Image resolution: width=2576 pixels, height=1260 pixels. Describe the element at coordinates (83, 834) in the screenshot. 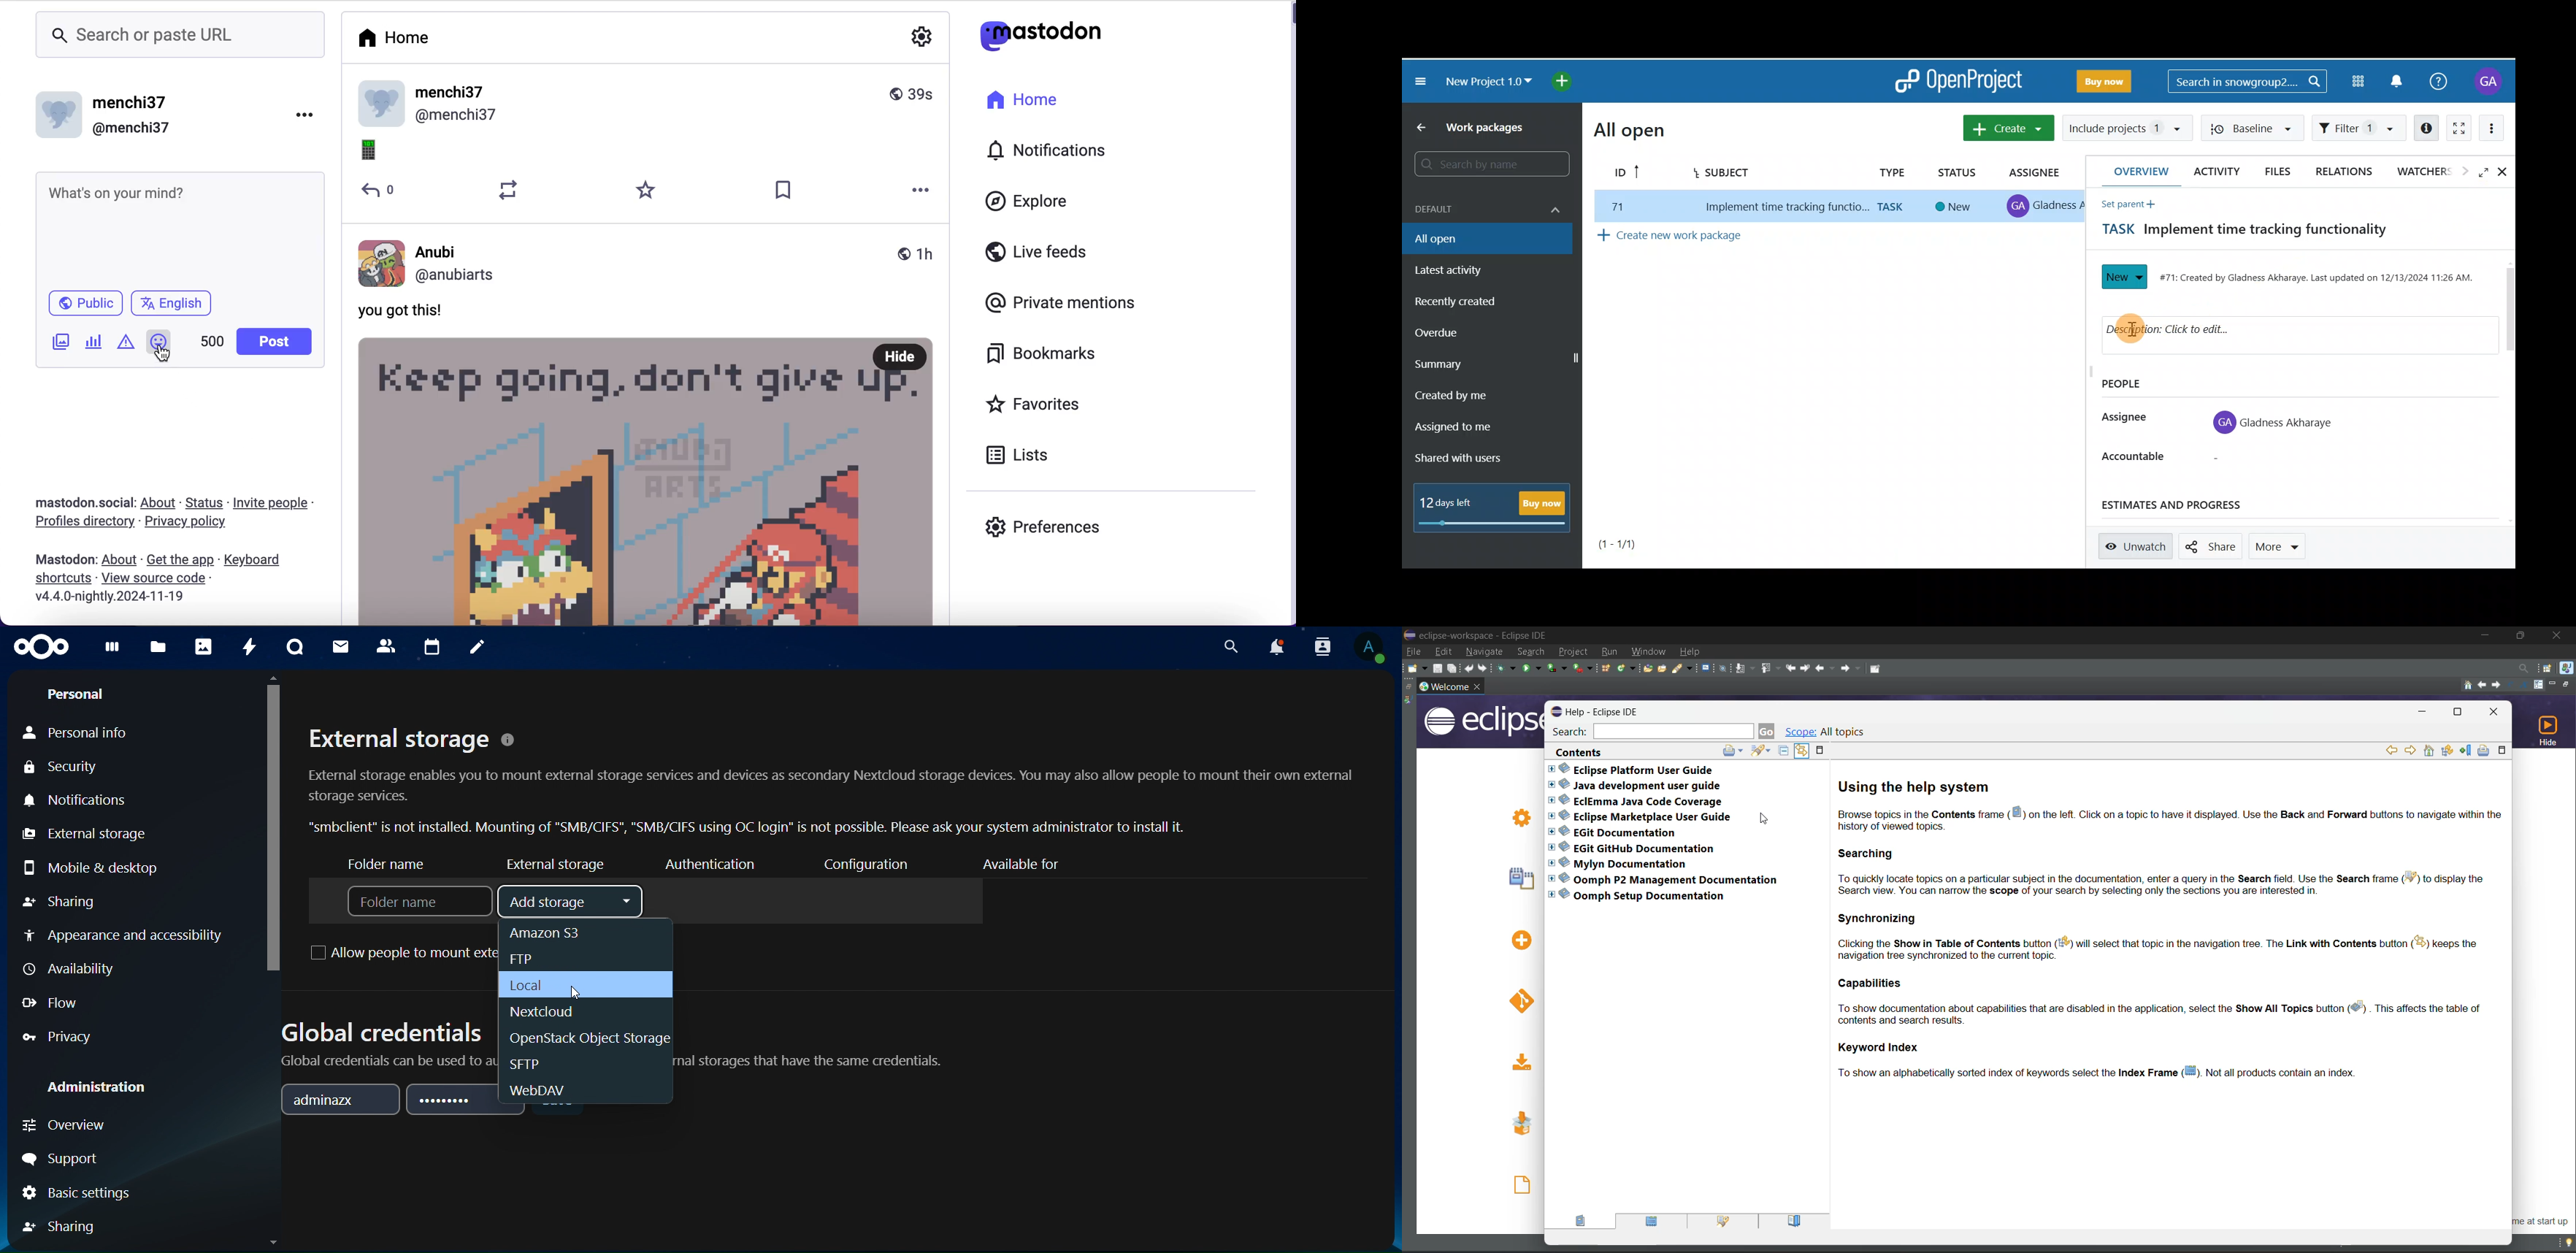

I see `external storage` at that location.